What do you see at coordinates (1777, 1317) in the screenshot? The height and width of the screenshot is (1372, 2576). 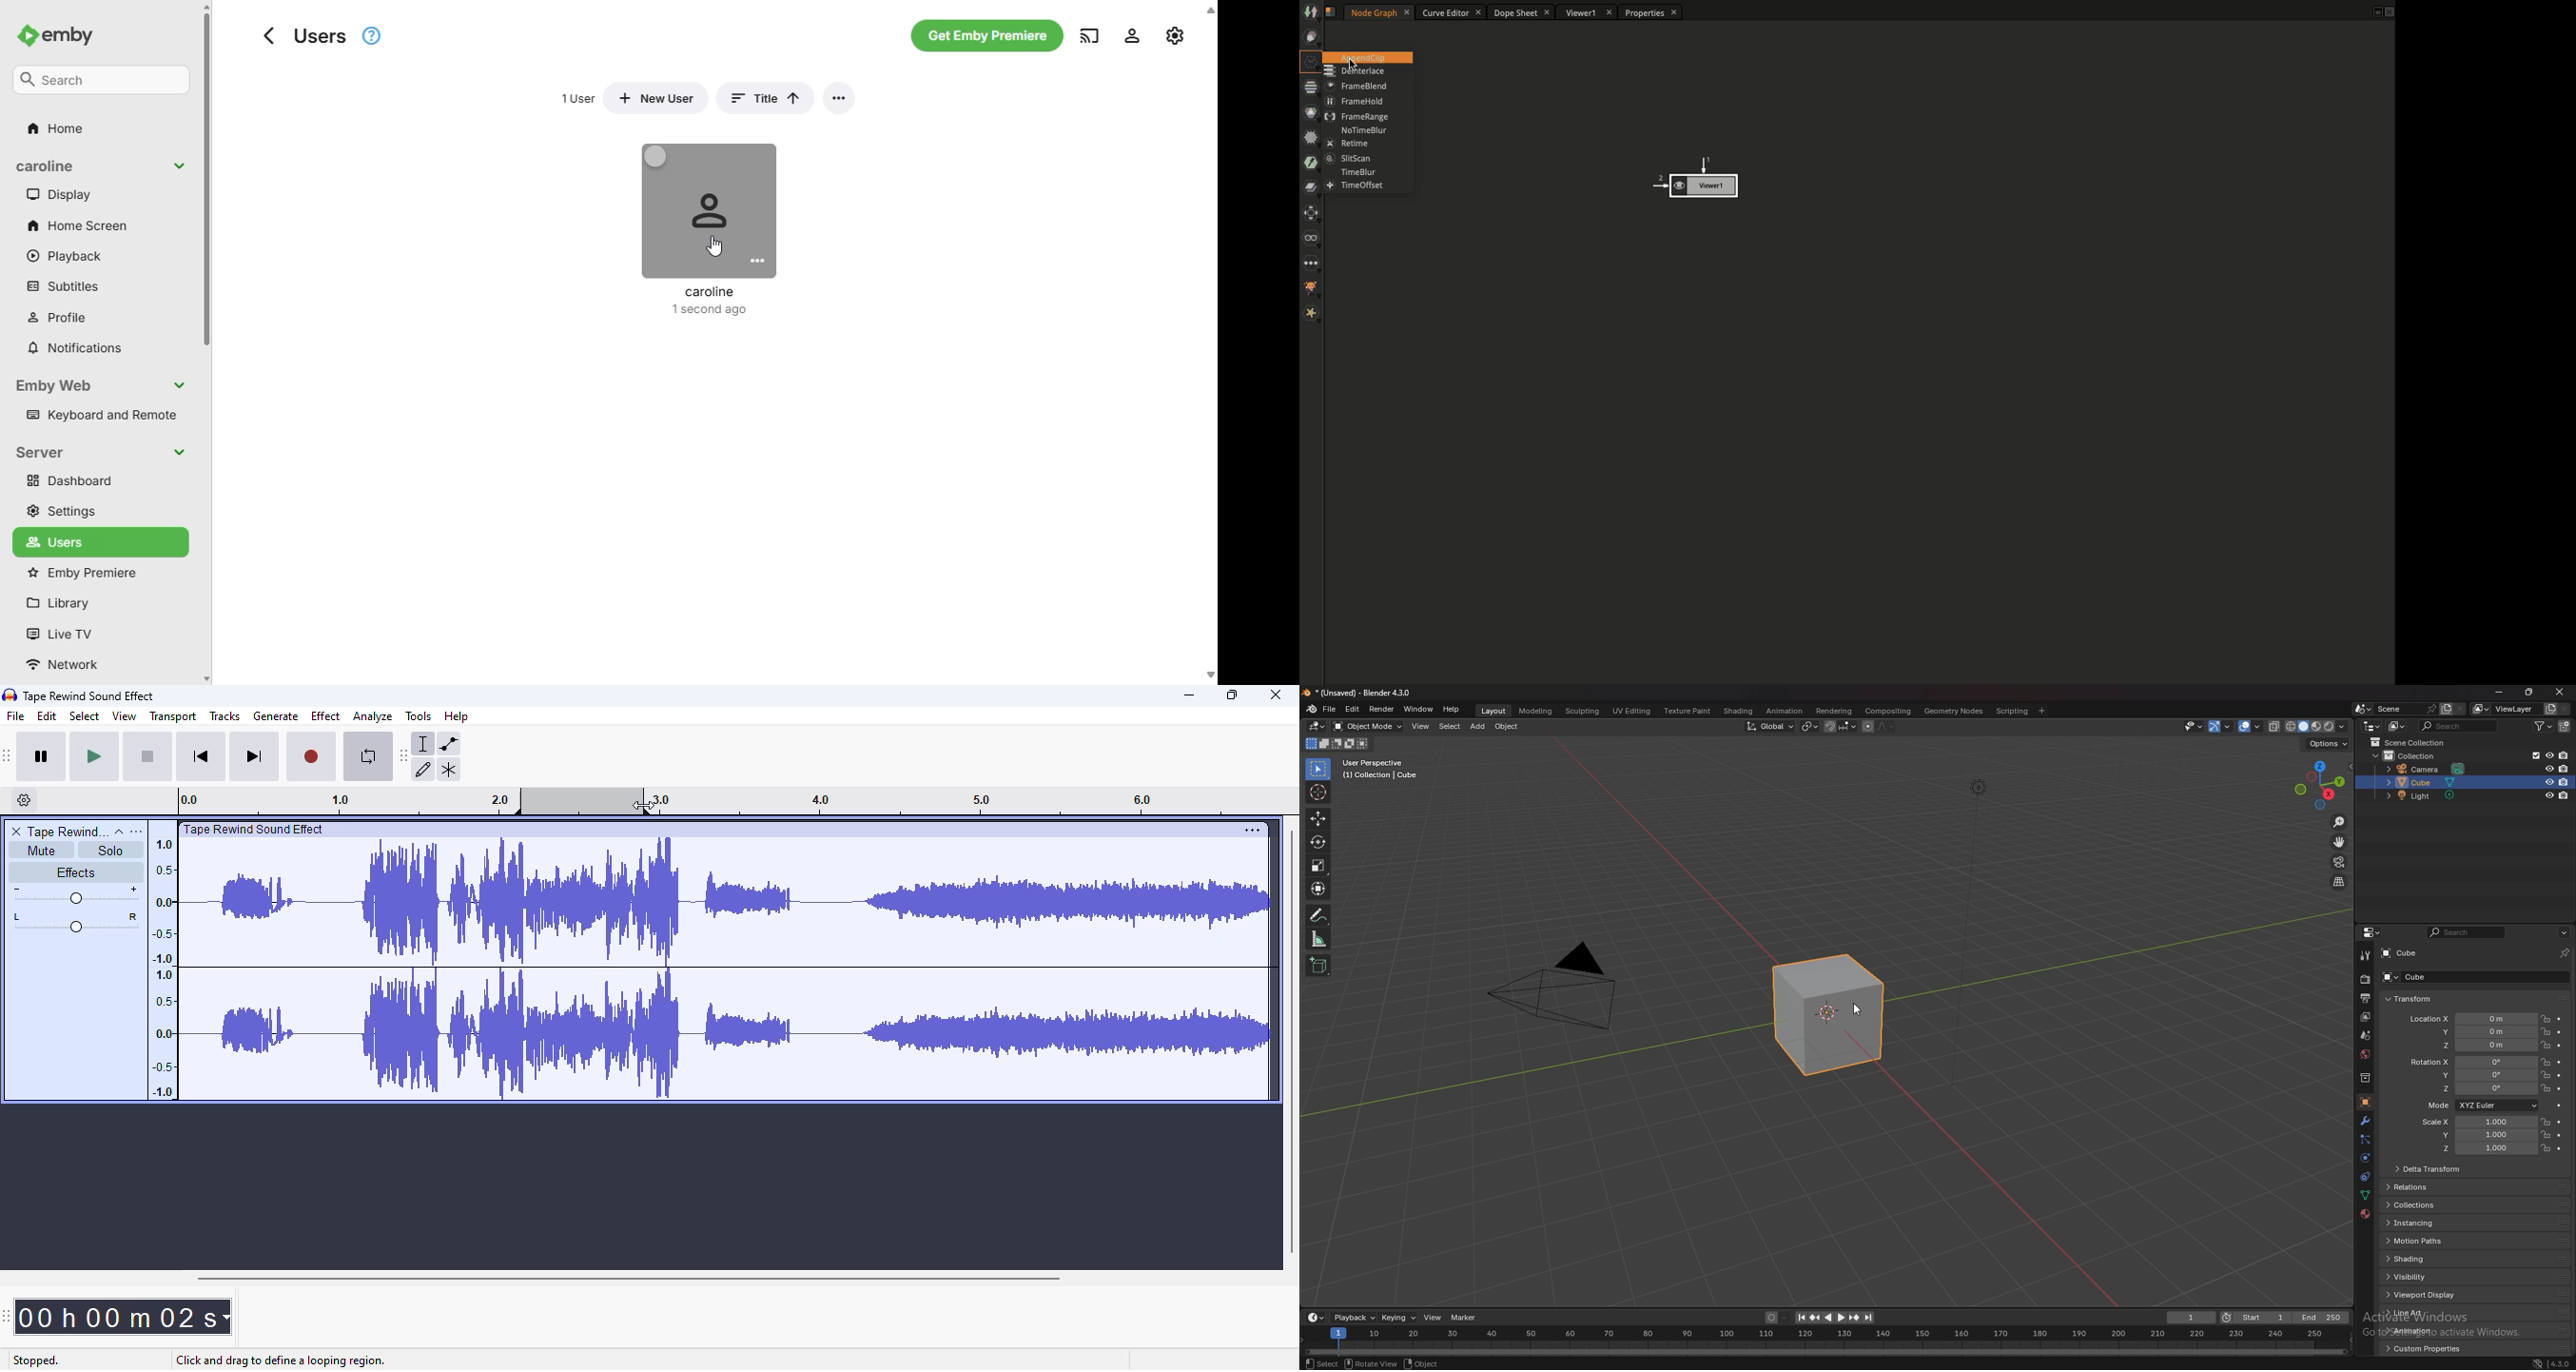 I see `auto keying` at bounding box center [1777, 1317].